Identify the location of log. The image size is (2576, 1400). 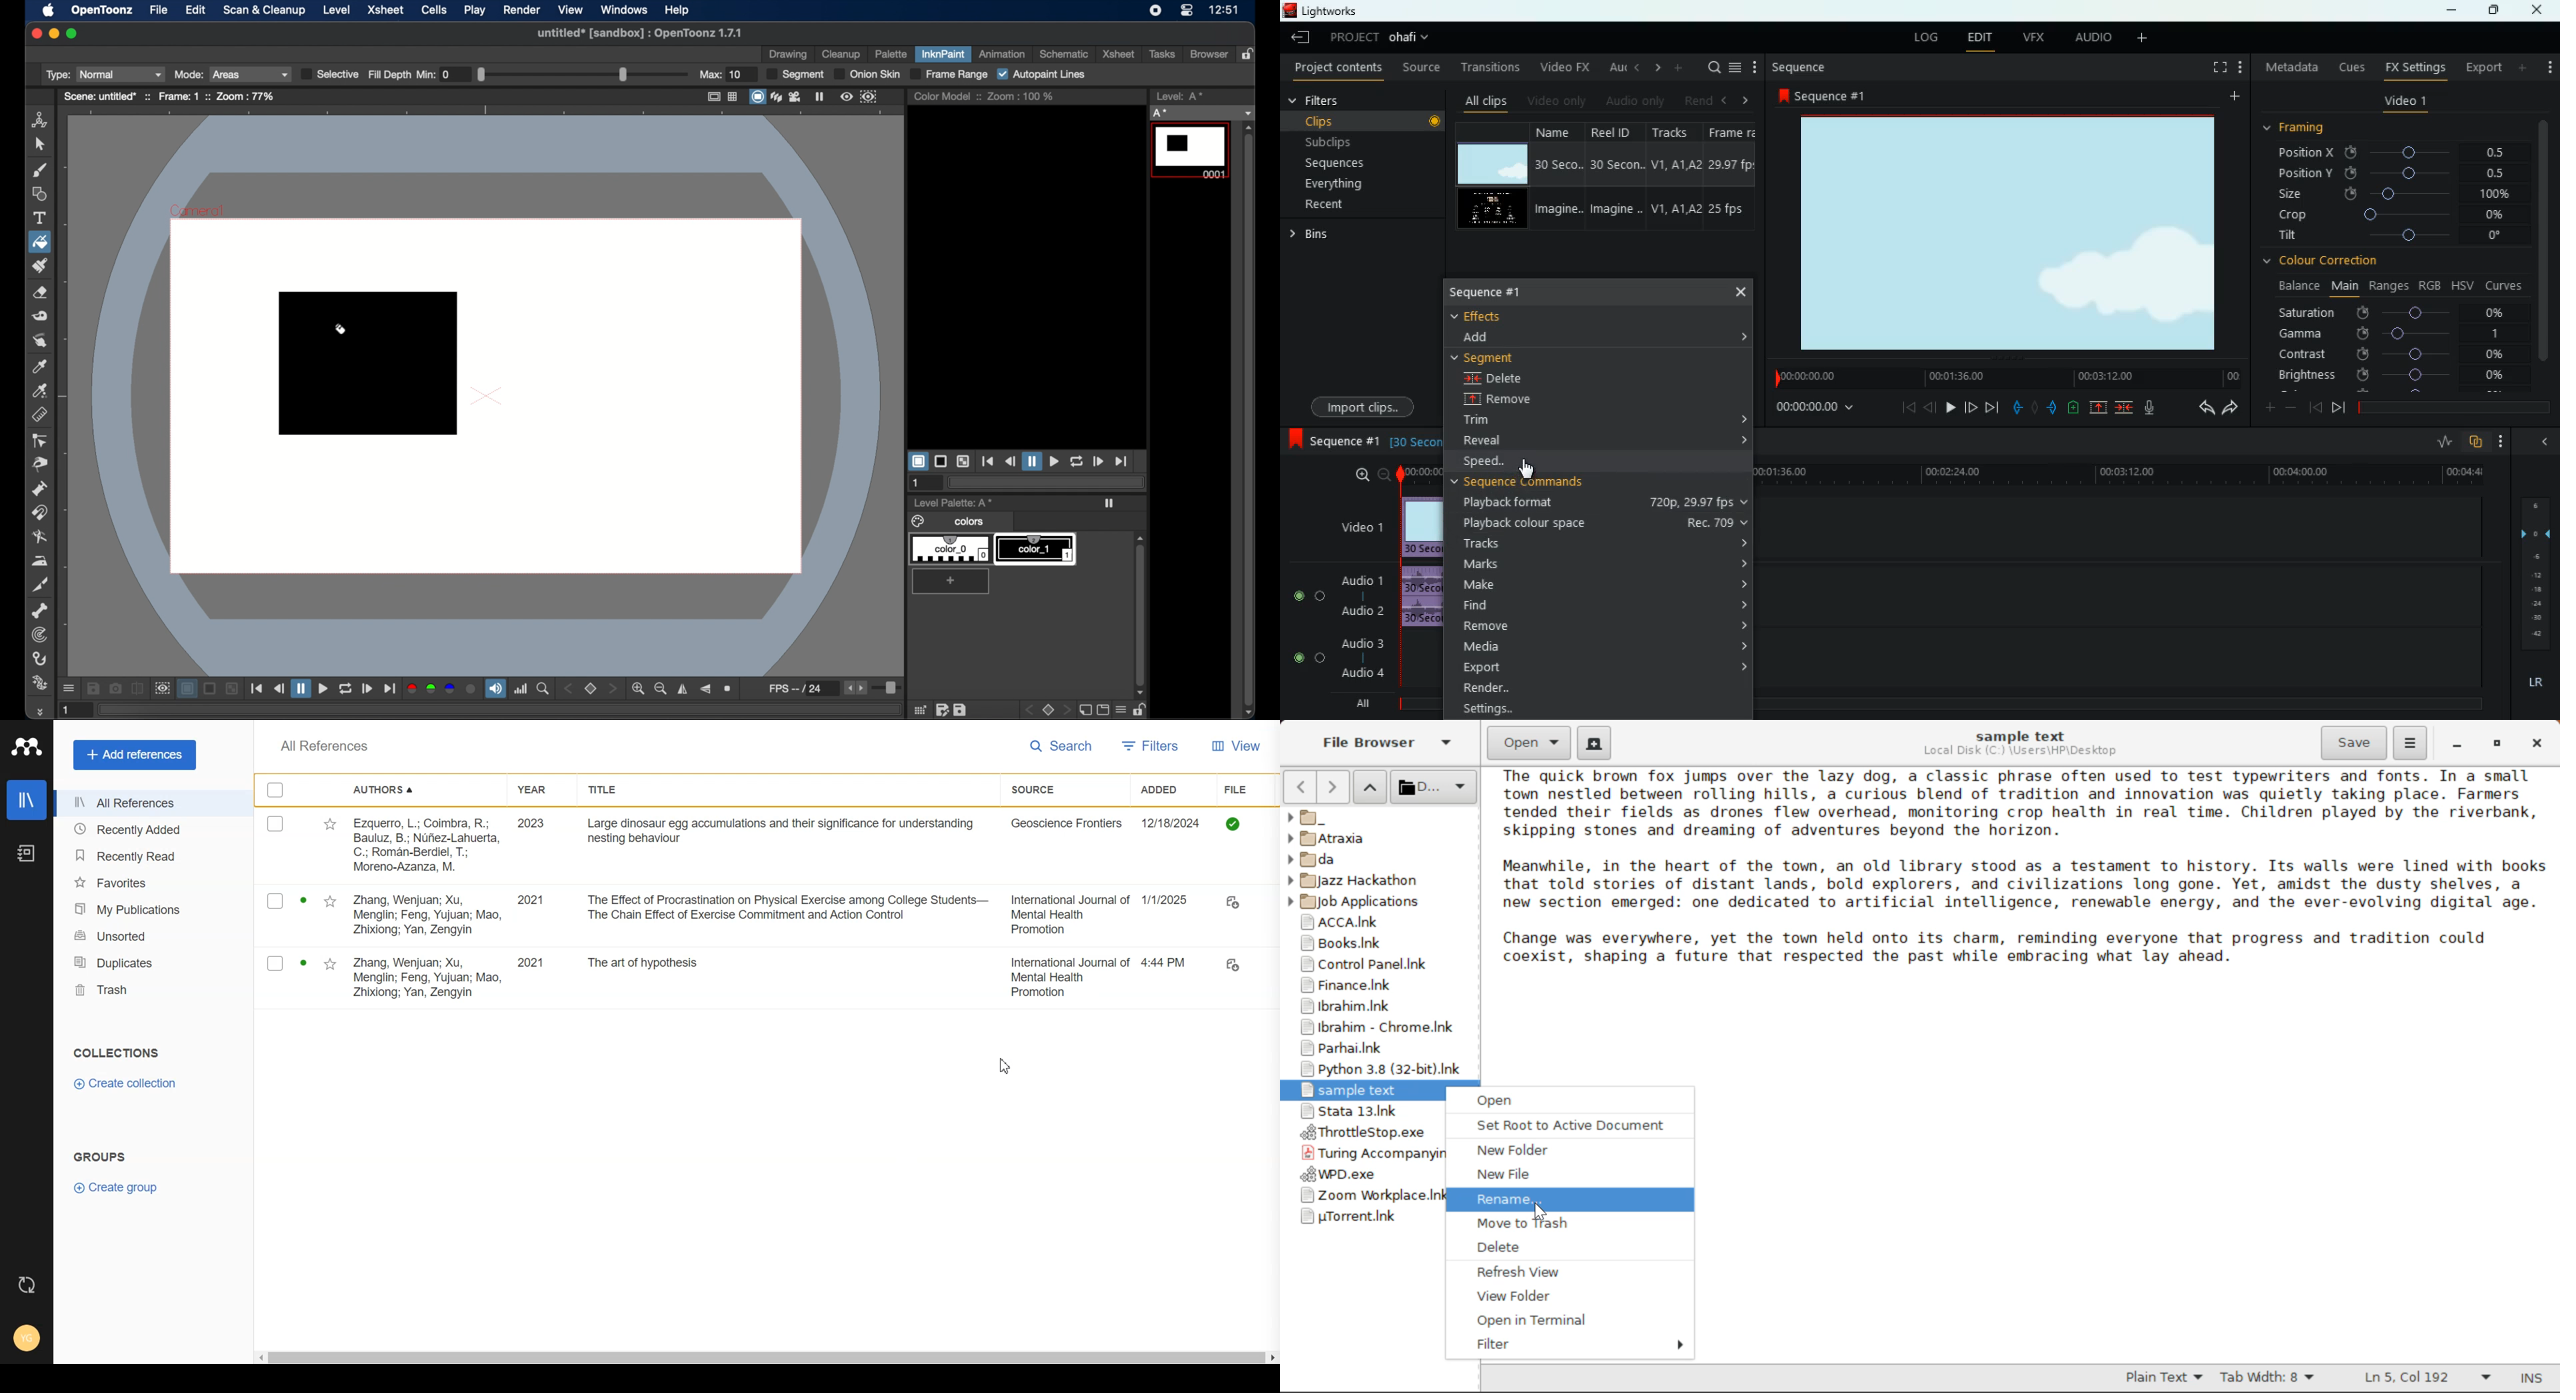
(1923, 35).